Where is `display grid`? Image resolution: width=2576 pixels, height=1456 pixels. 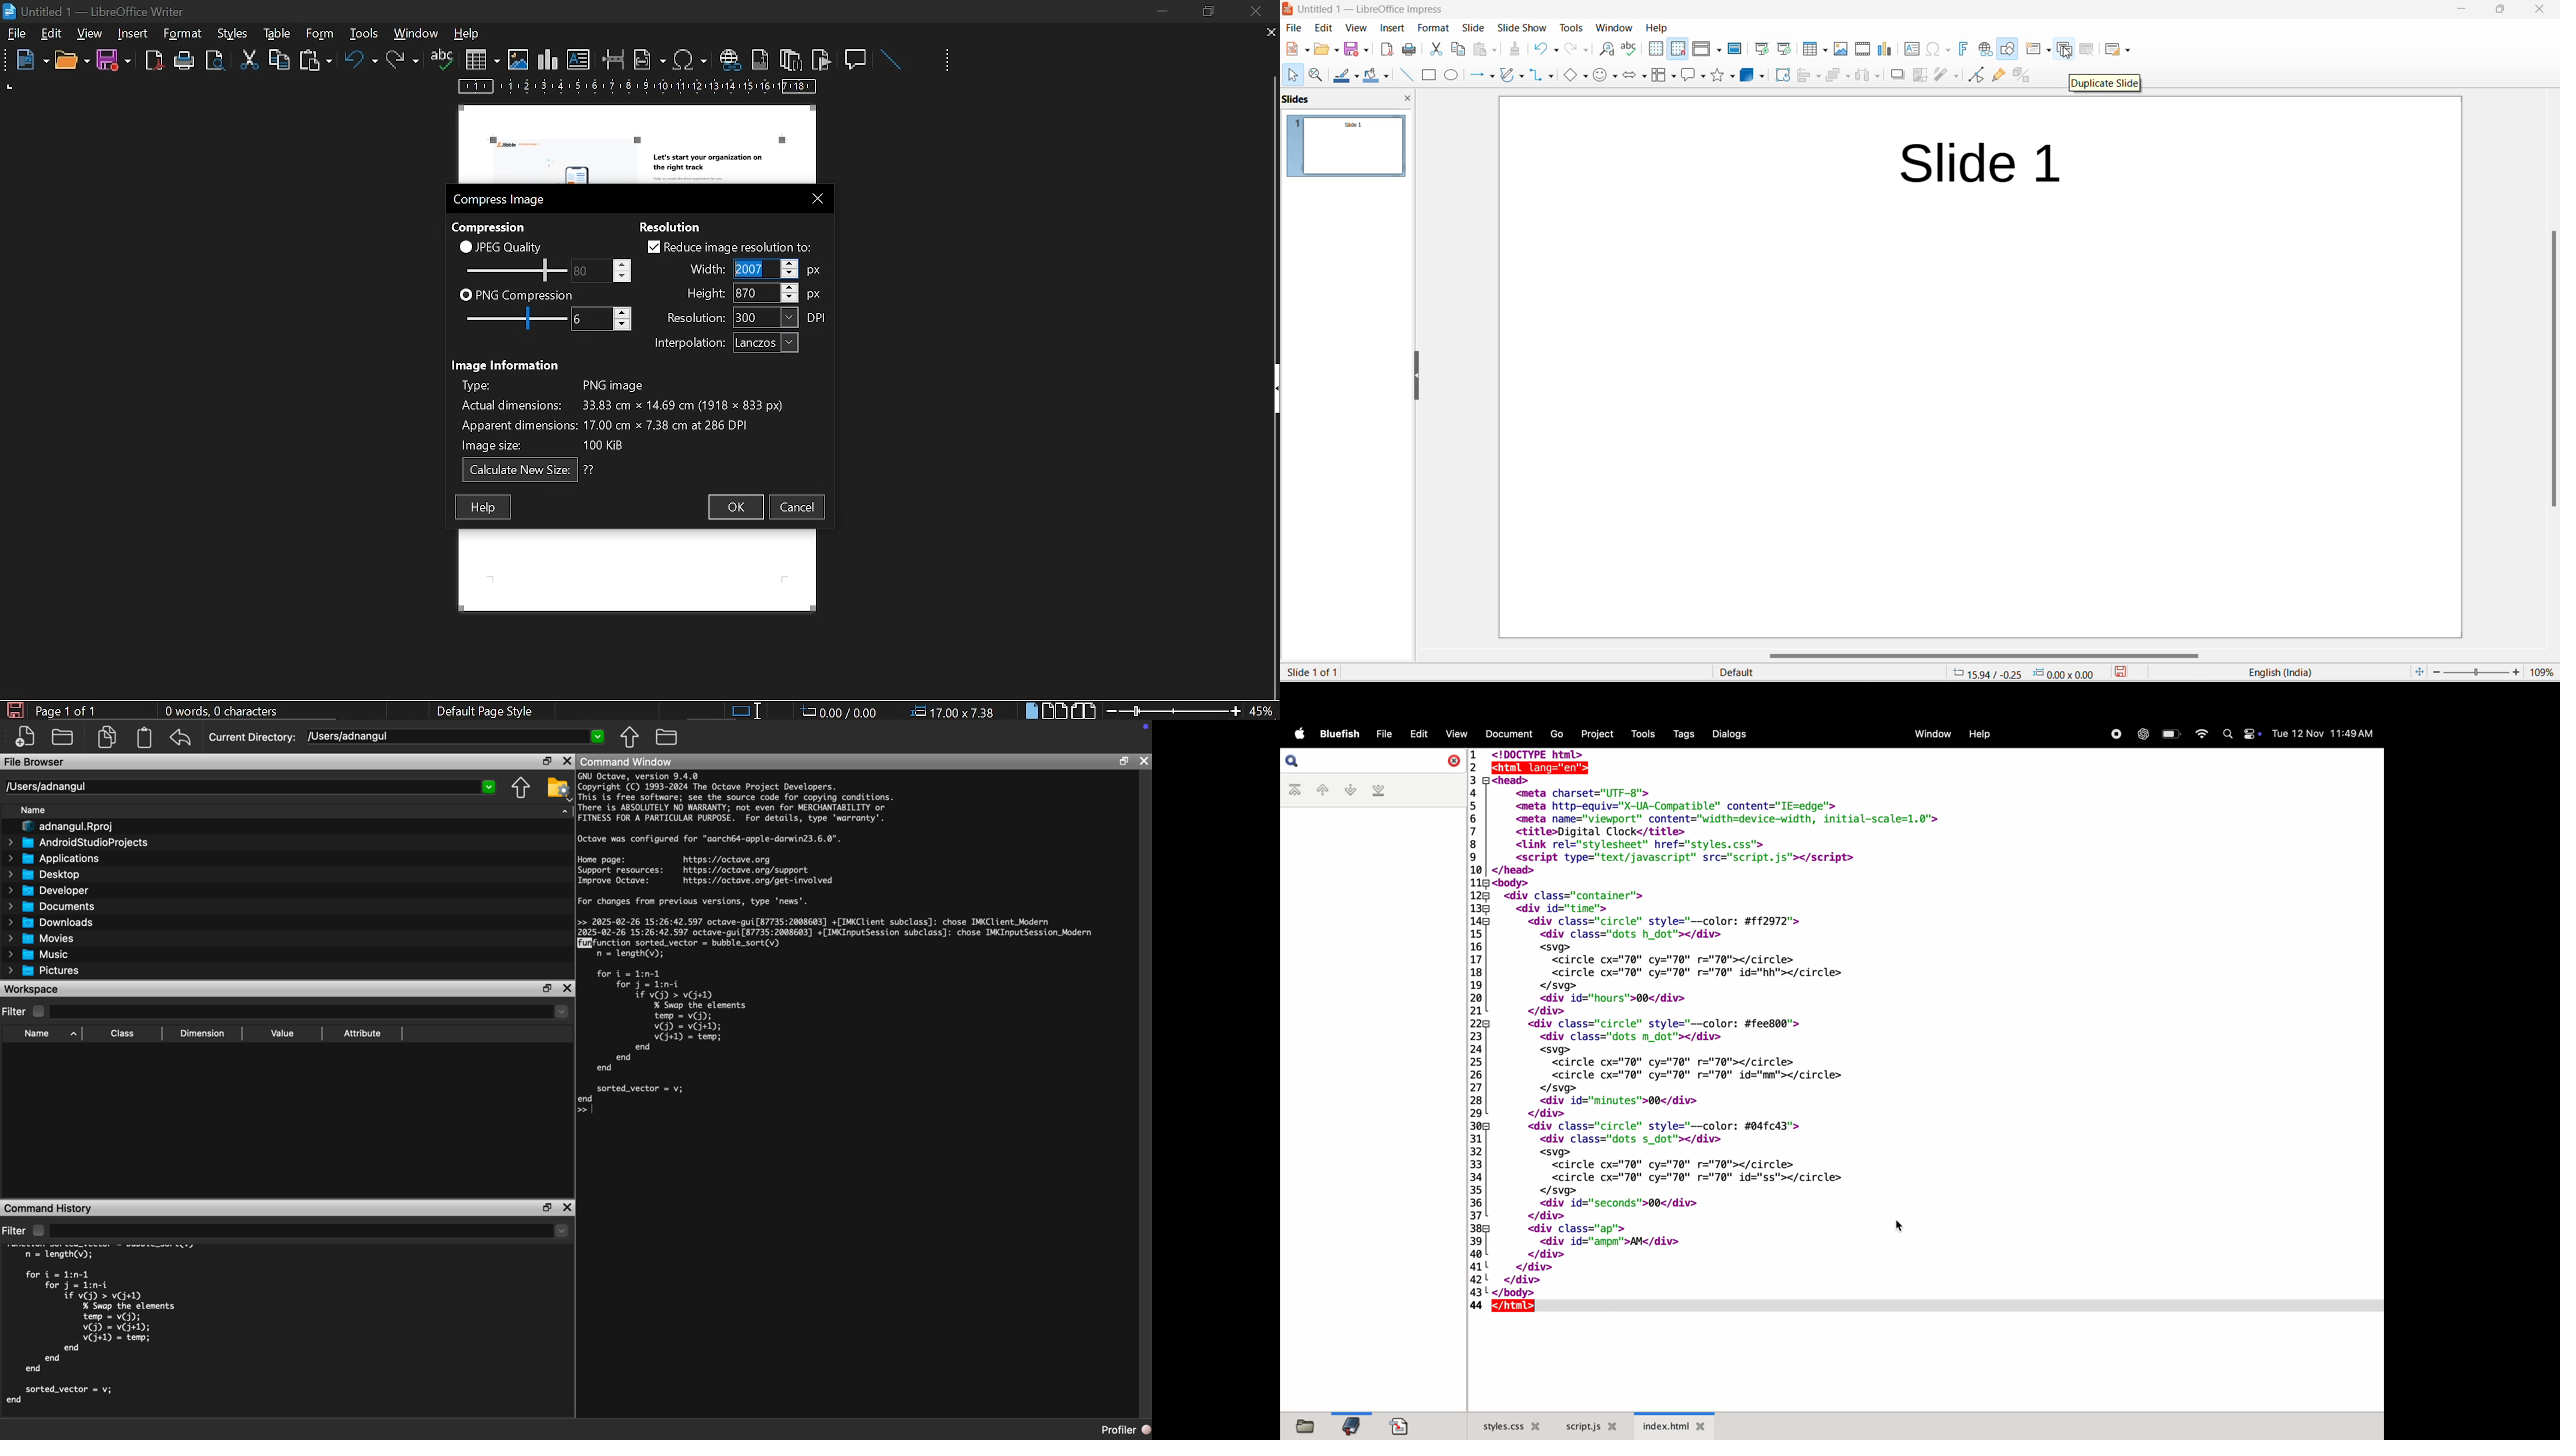
display grid is located at coordinates (1654, 49).